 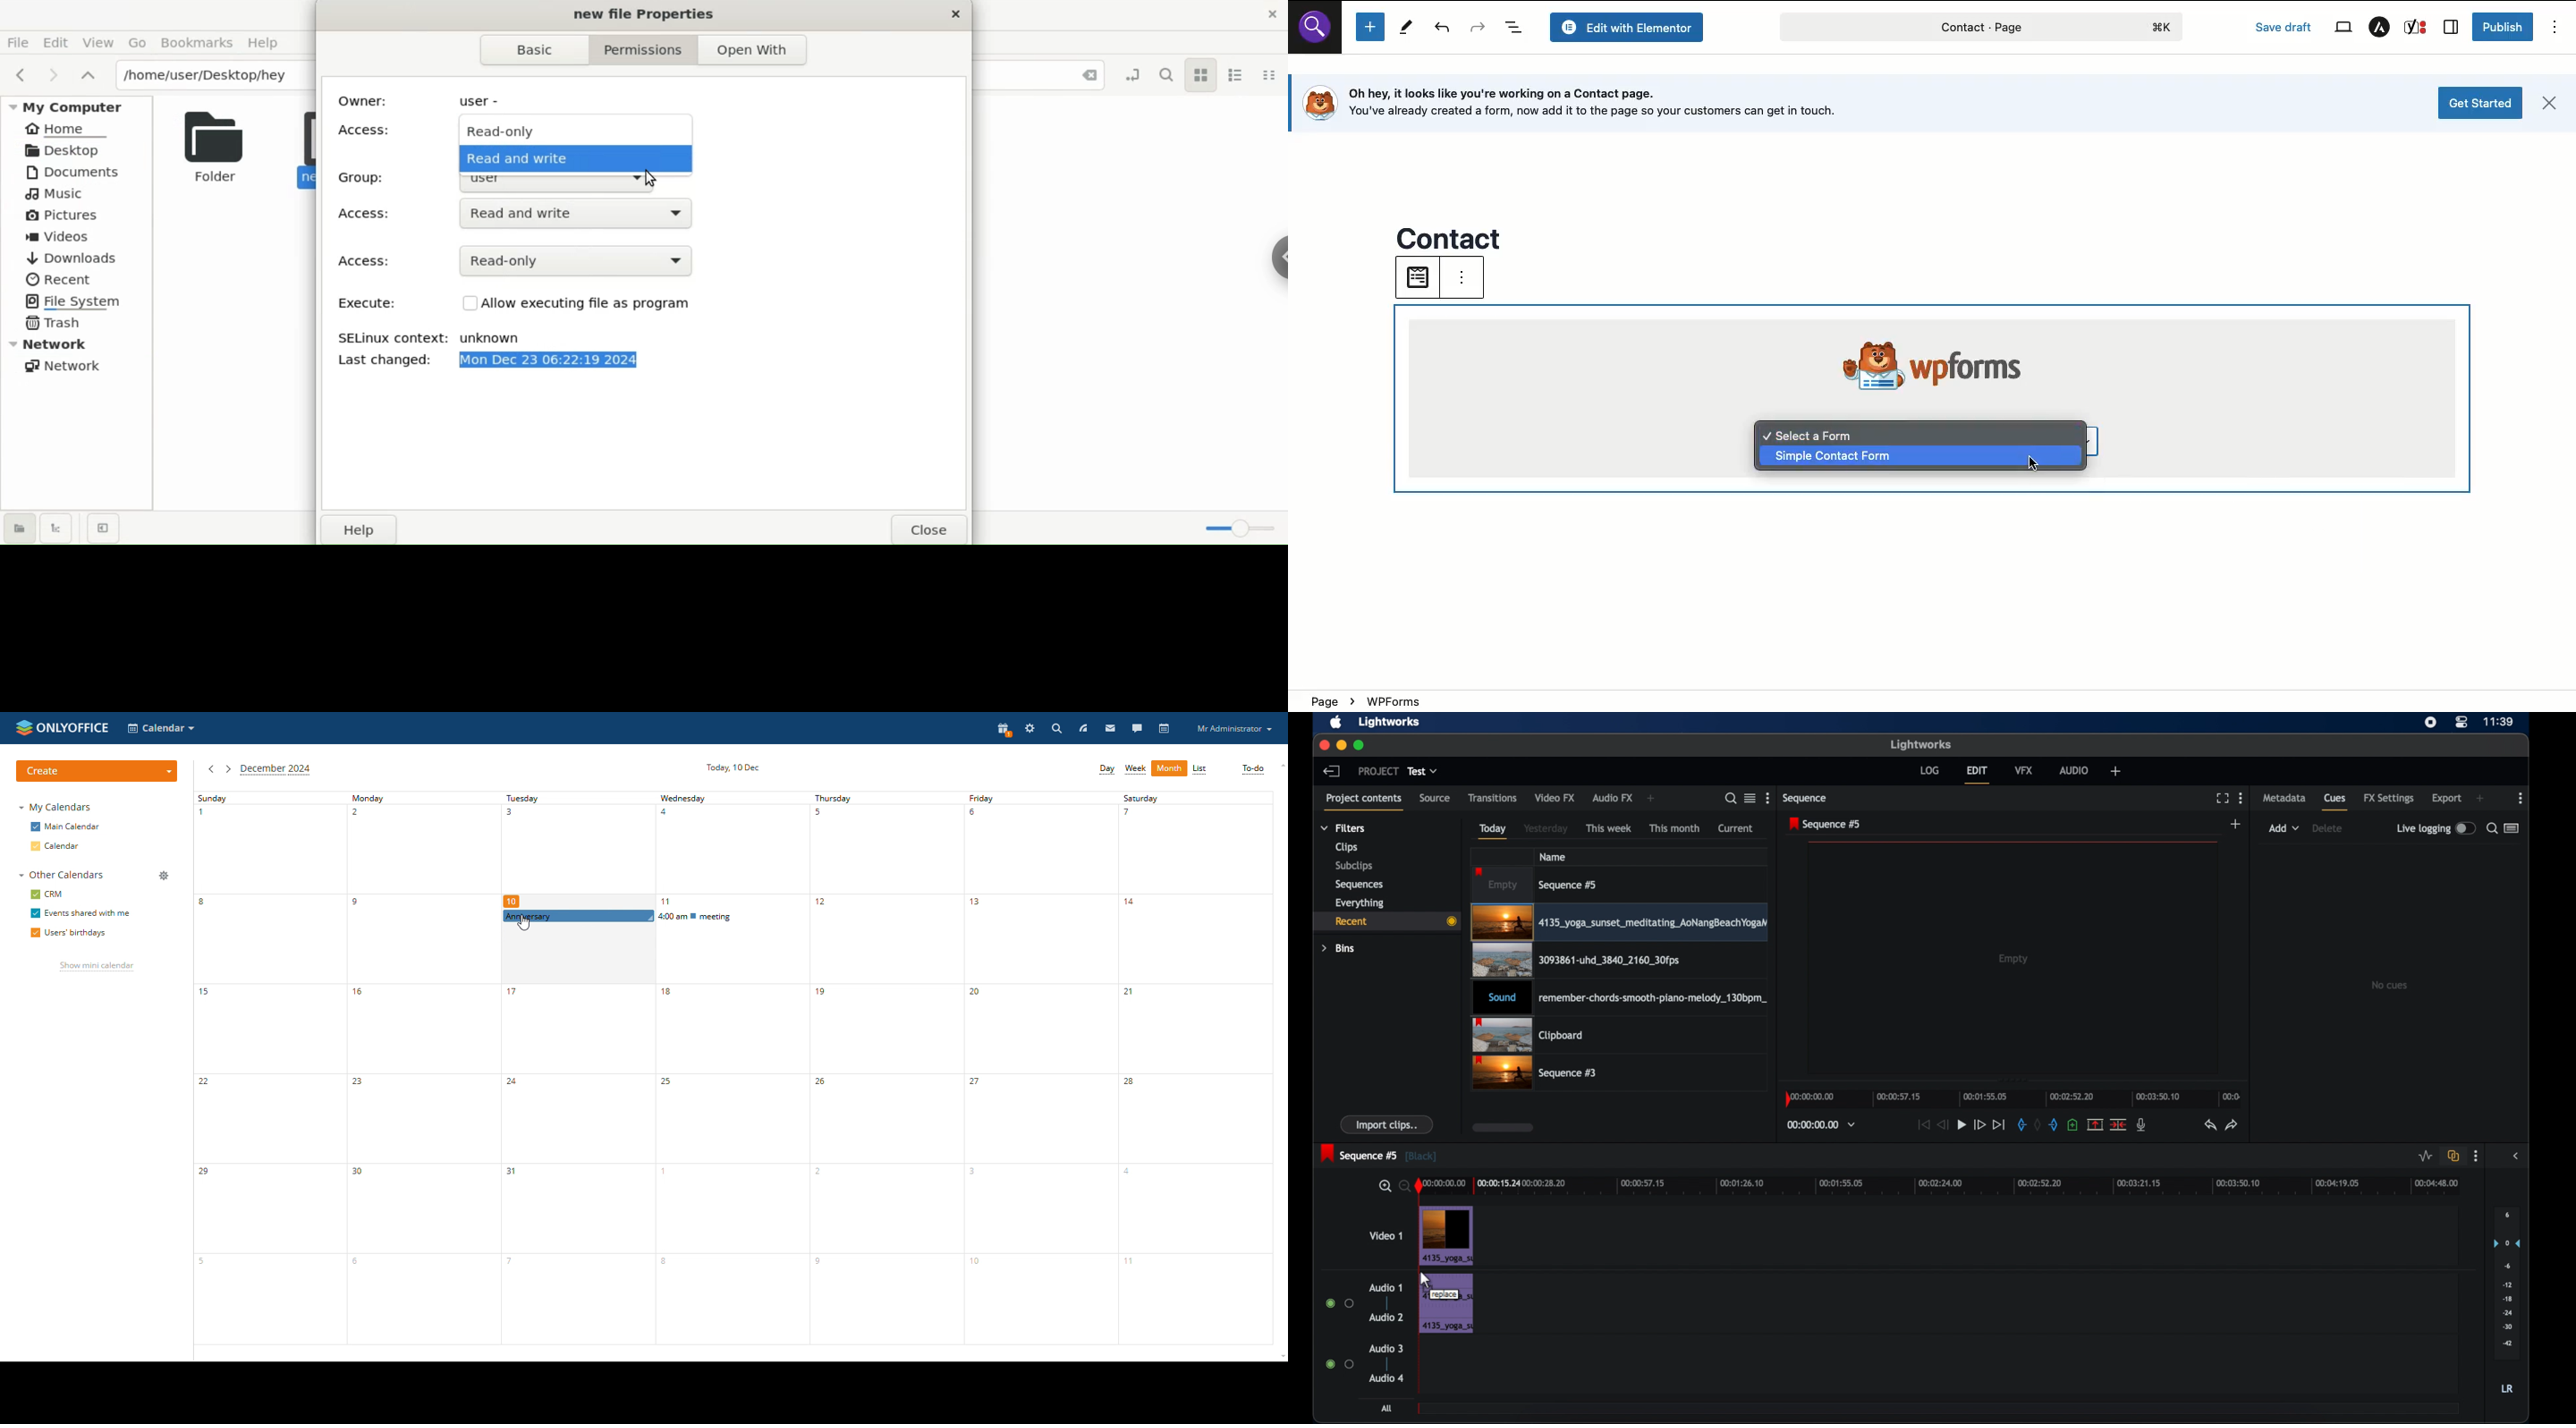 What do you see at coordinates (1920, 457) in the screenshot?
I see `Simple contact form` at bounding box center [1920, 457].